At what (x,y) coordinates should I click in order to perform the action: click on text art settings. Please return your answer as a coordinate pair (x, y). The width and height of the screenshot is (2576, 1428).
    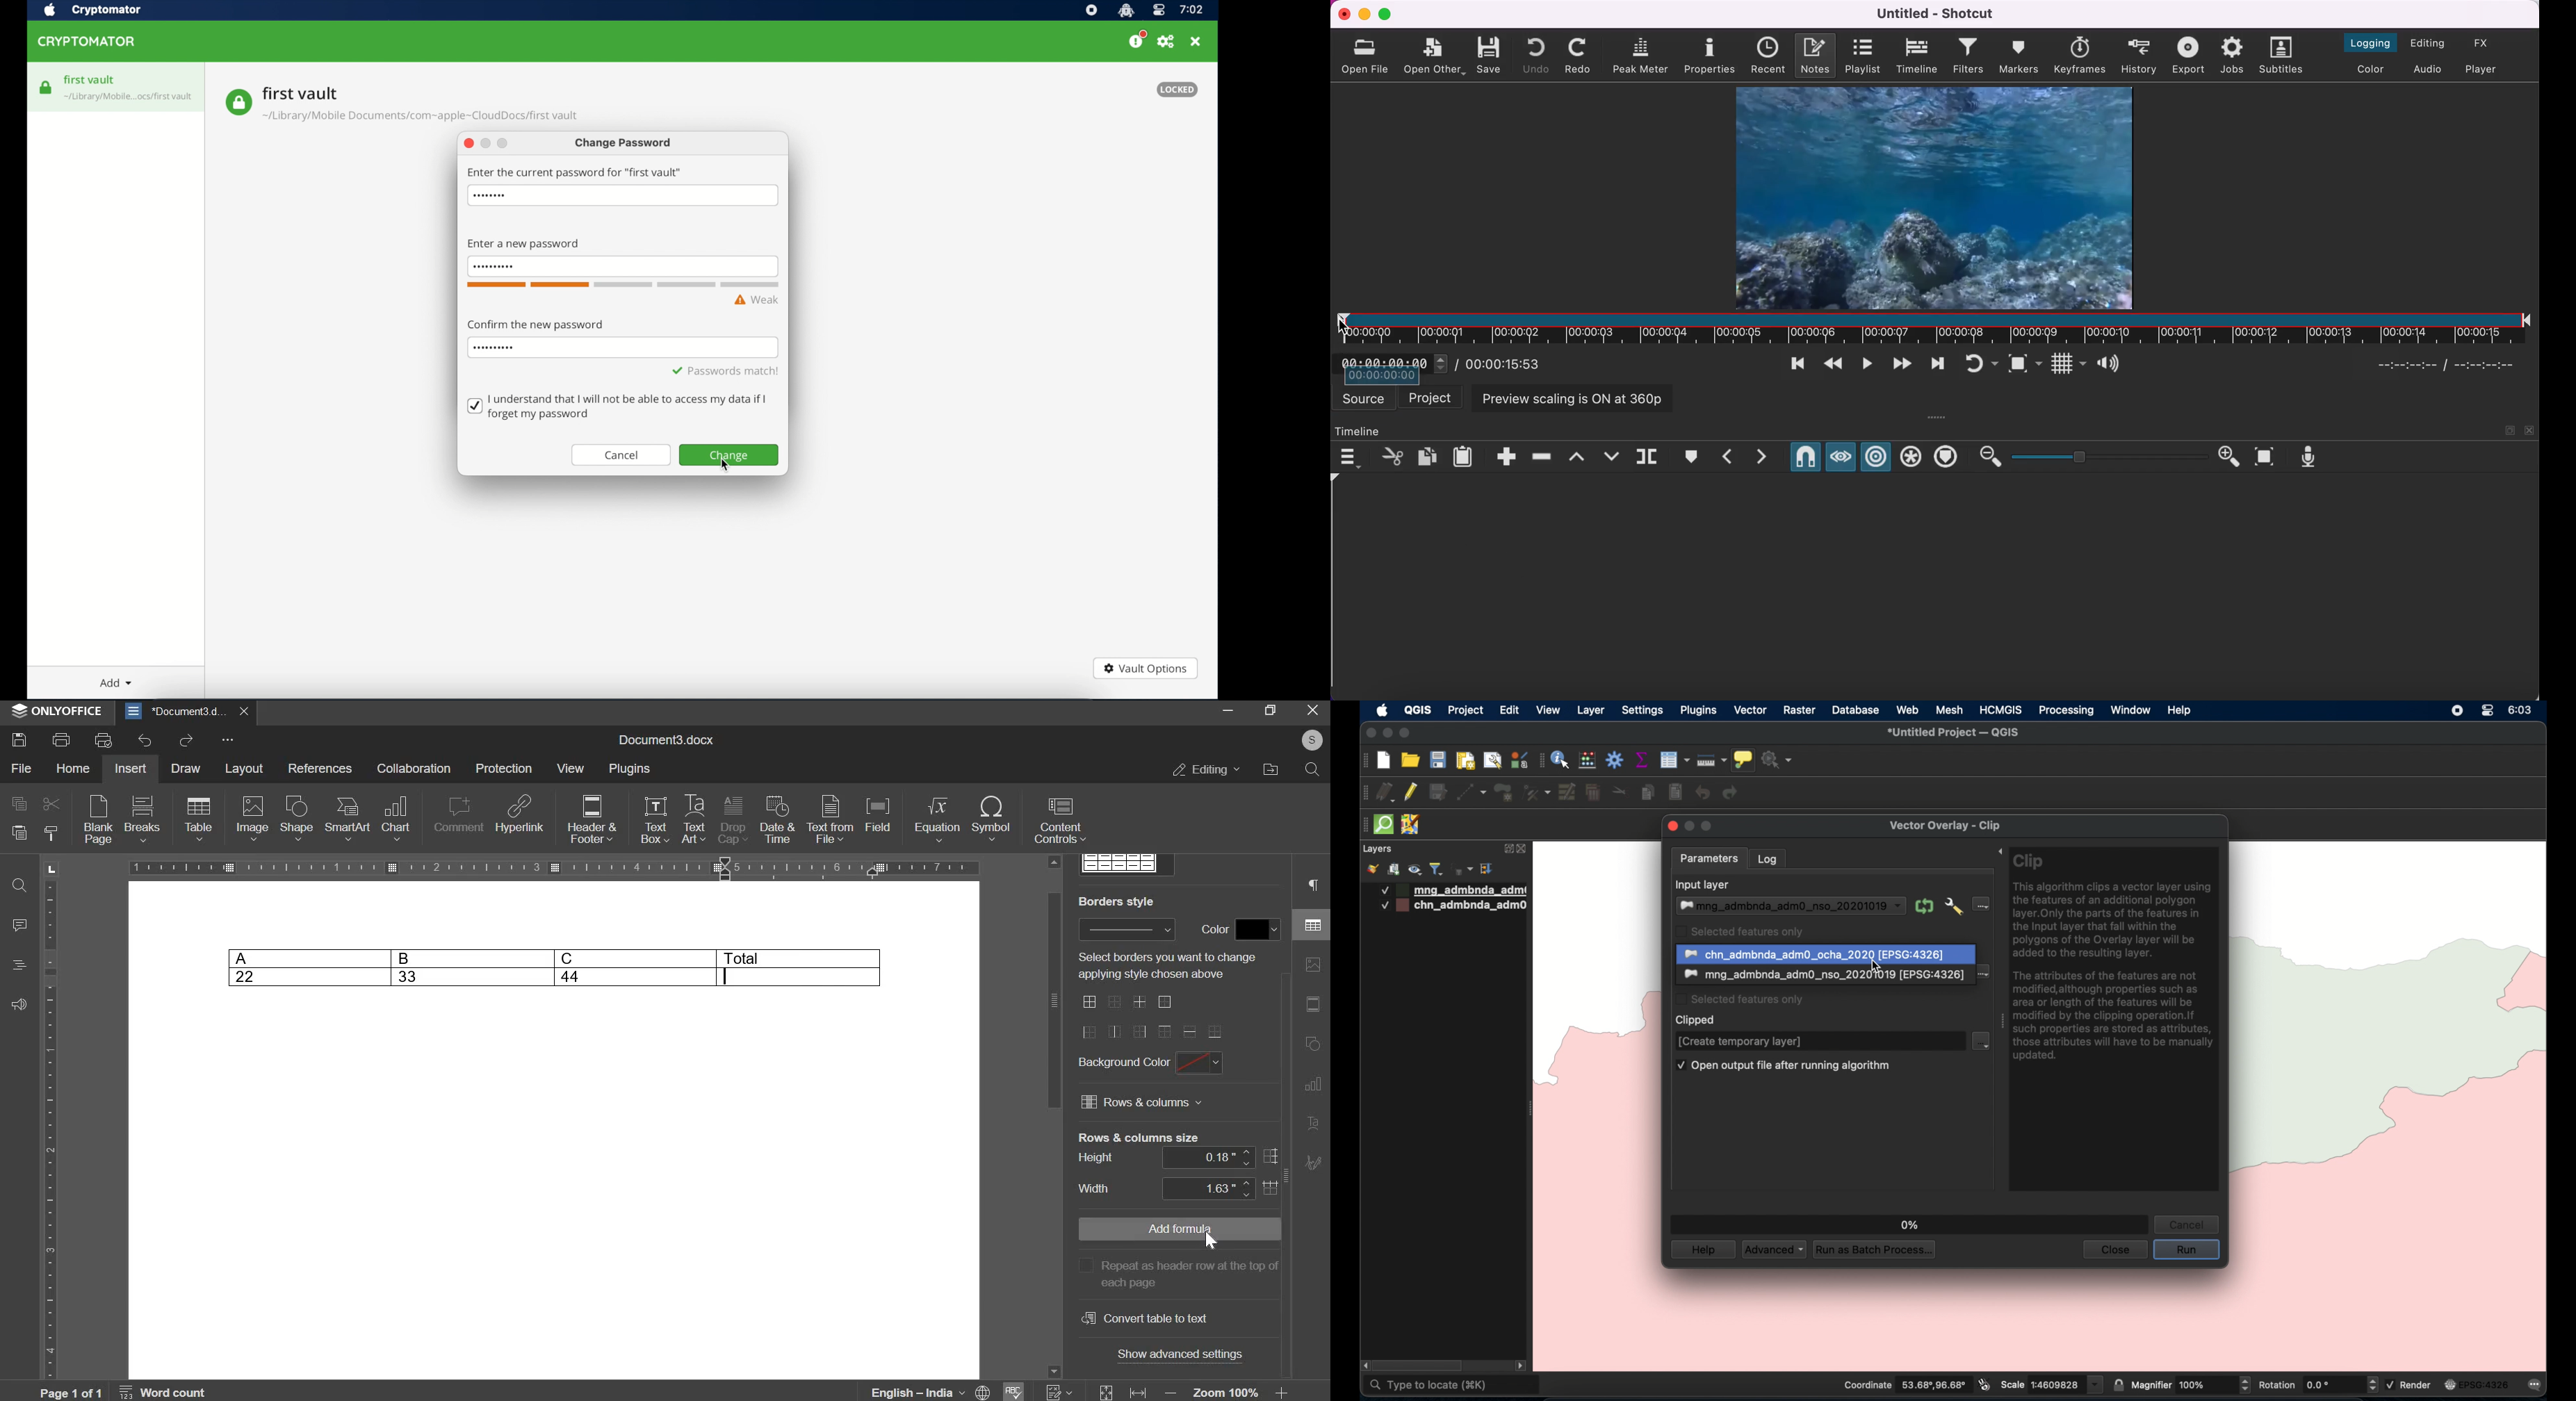
    Looking at the image, I should click on (1312, 1124).